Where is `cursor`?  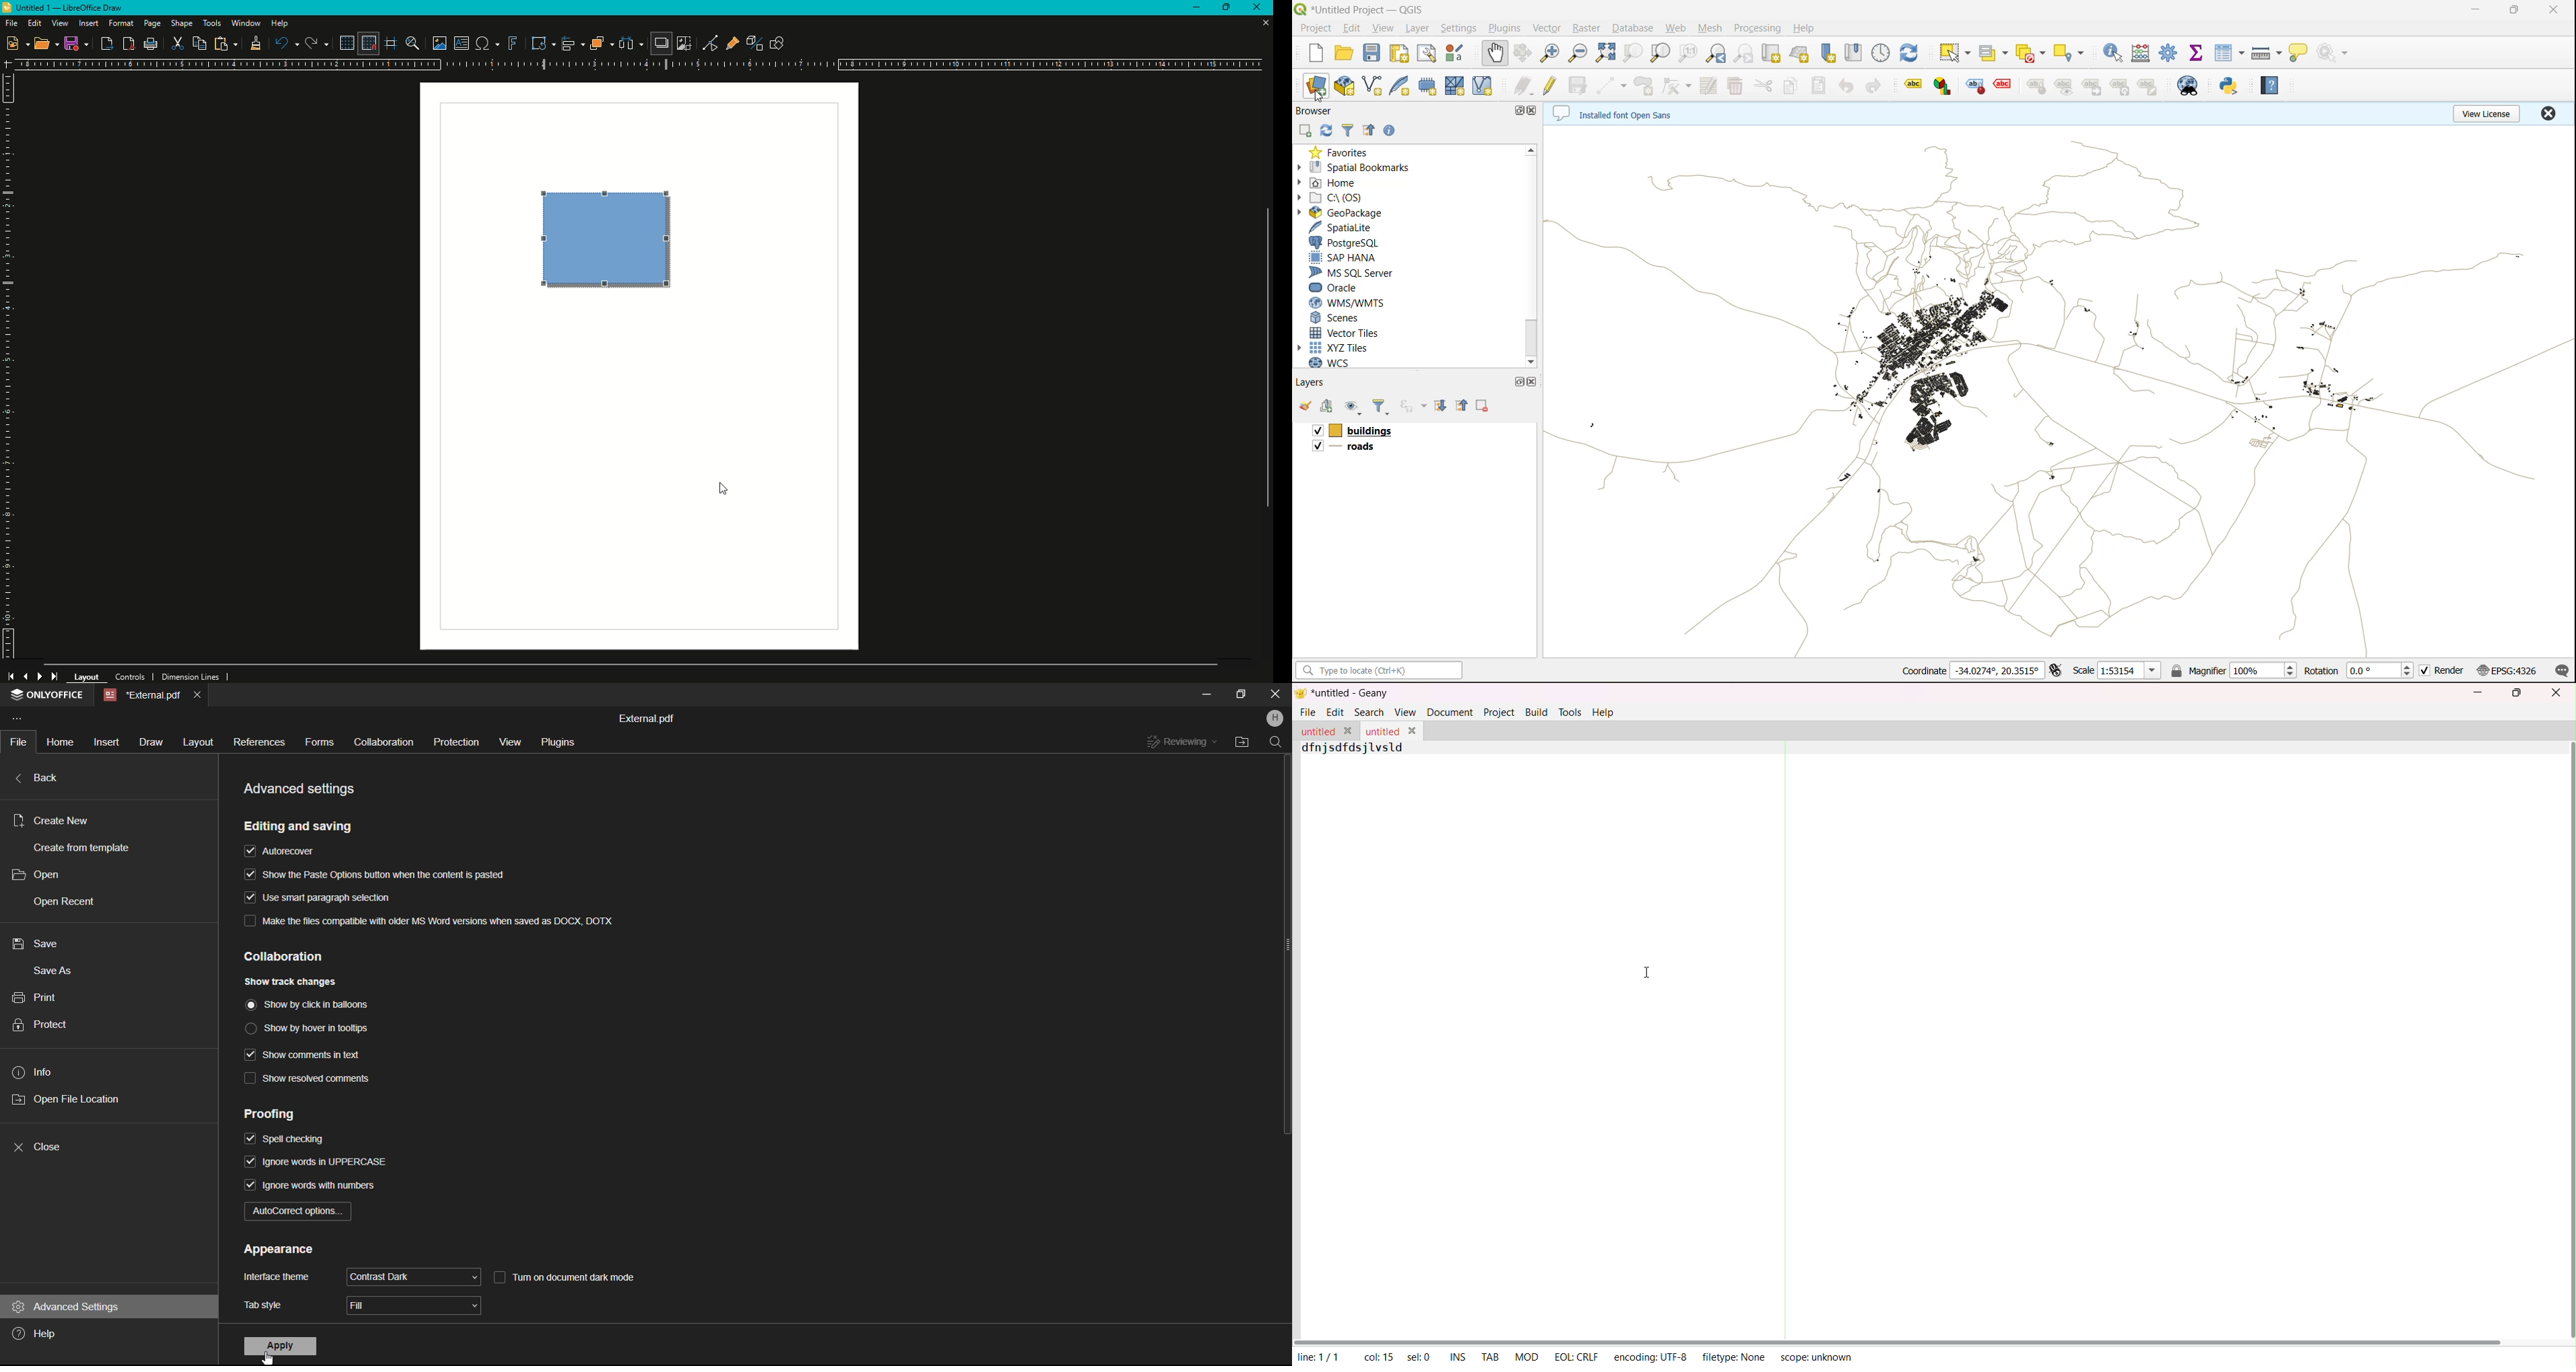
cursor is located at coordinates (269, 1359).